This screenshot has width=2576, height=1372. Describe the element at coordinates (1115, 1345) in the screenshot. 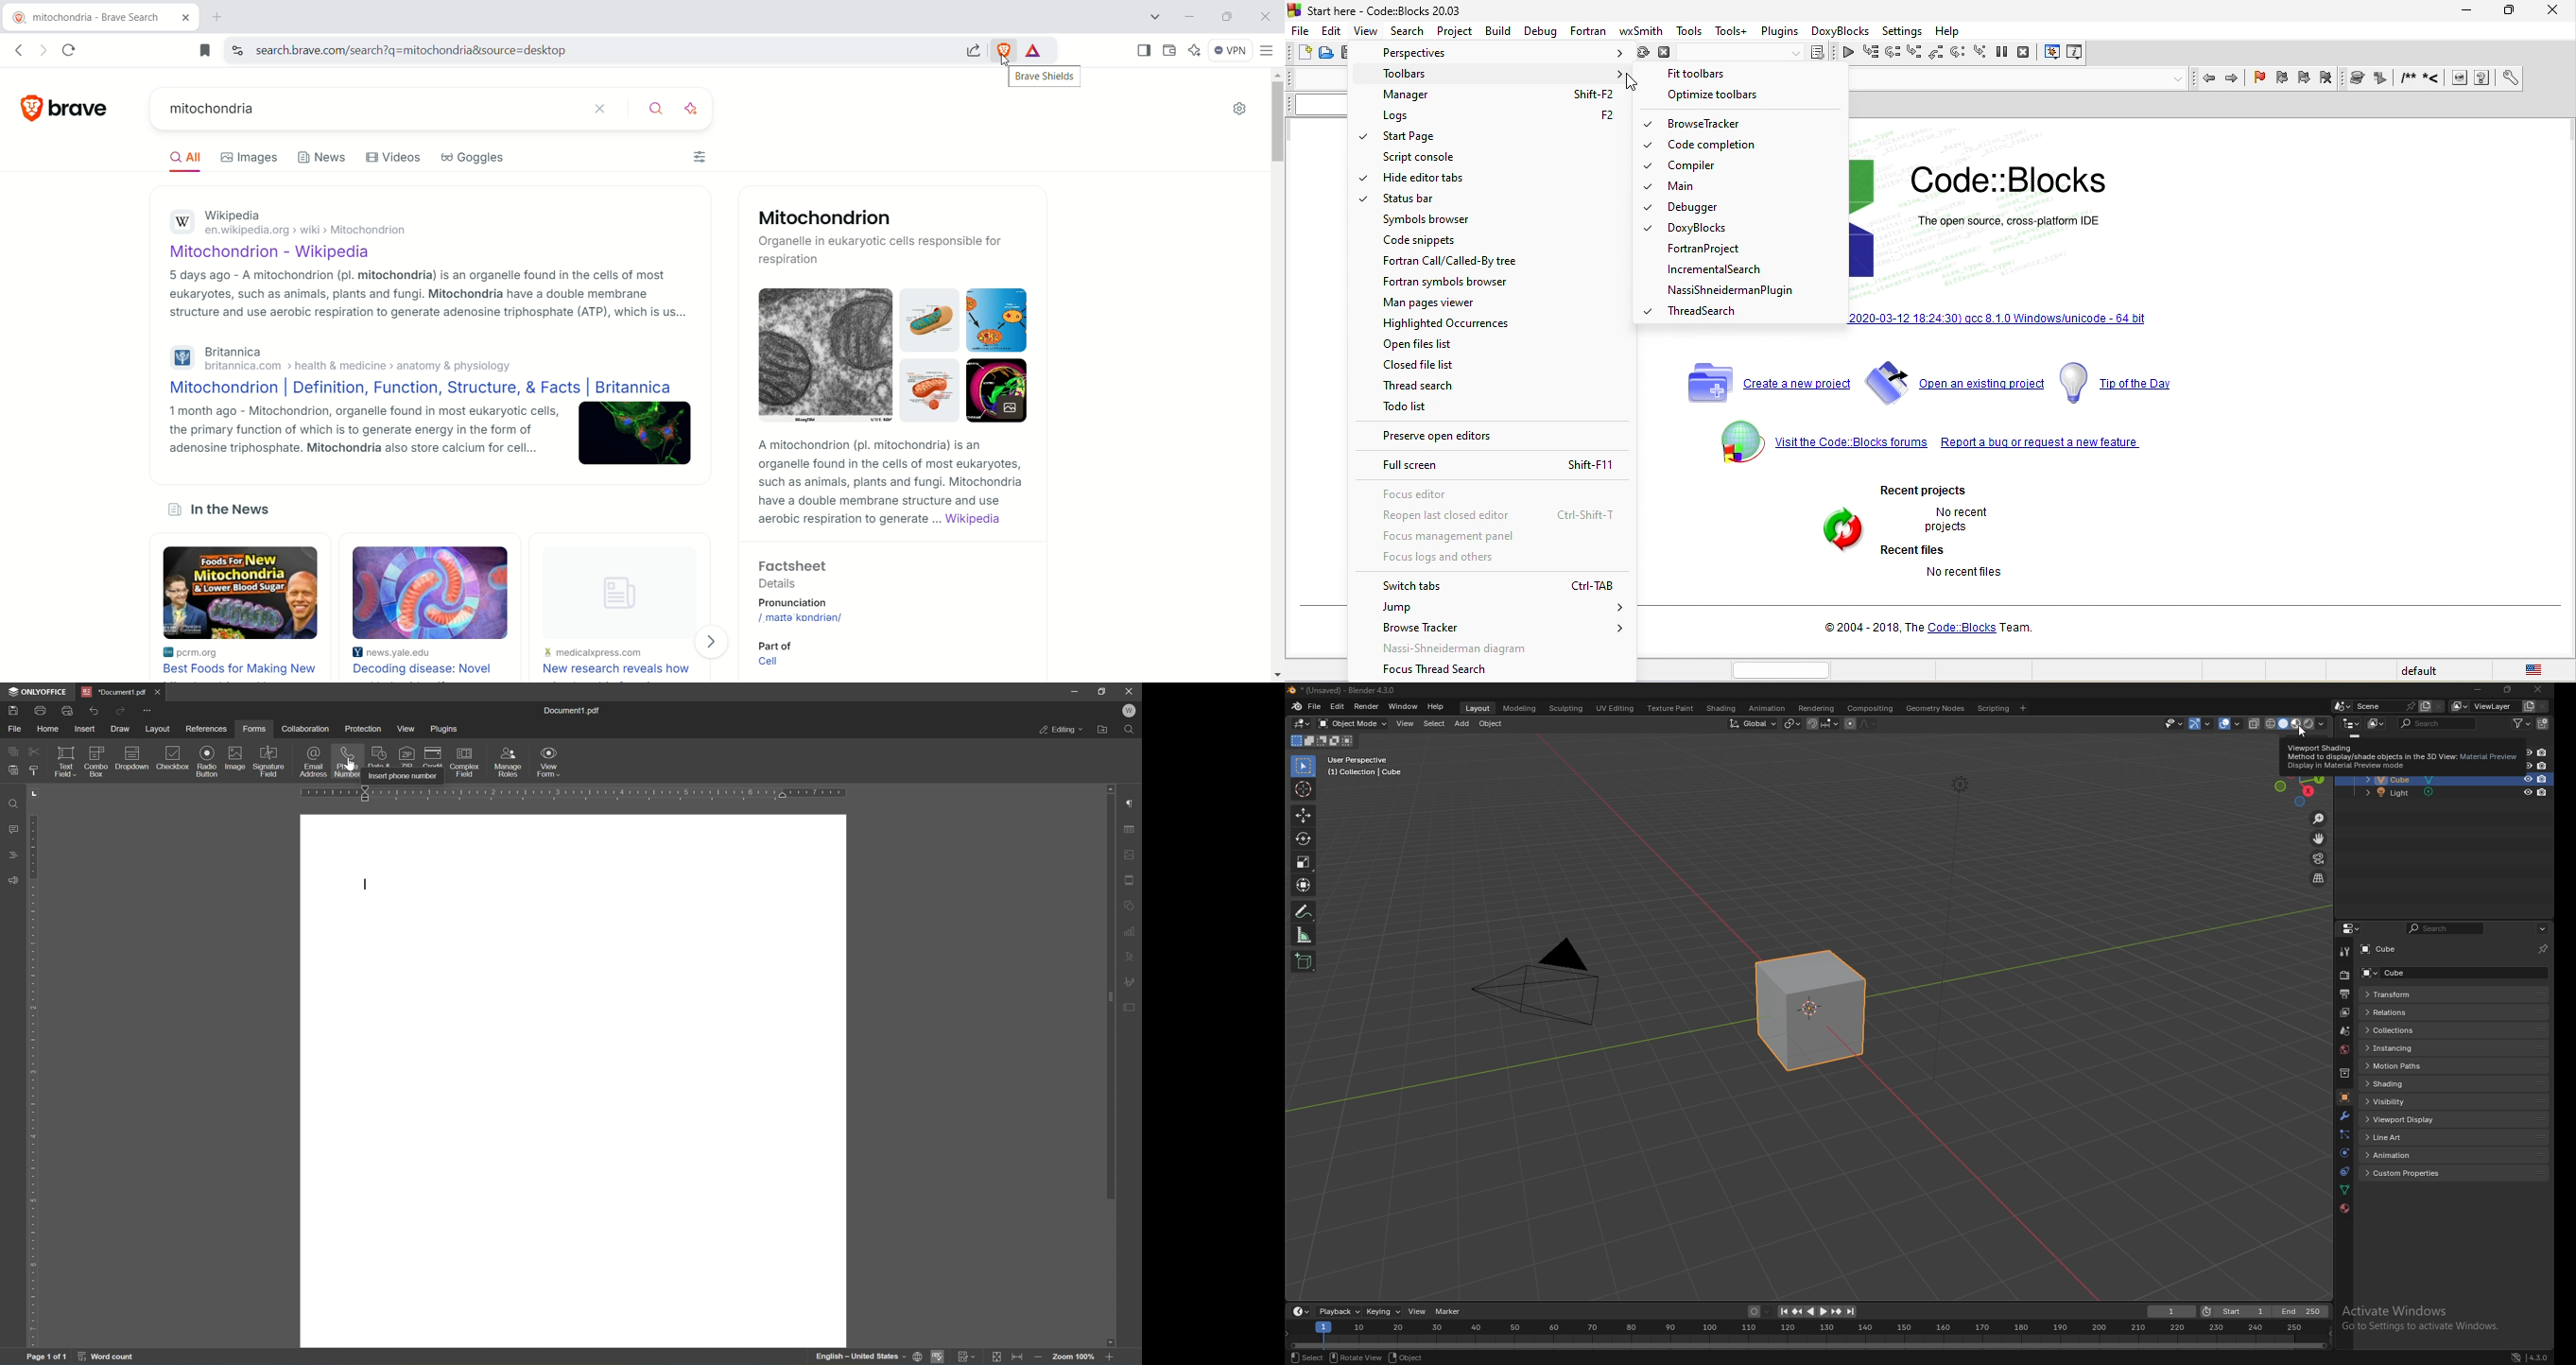

I see `scroll down` at that location.